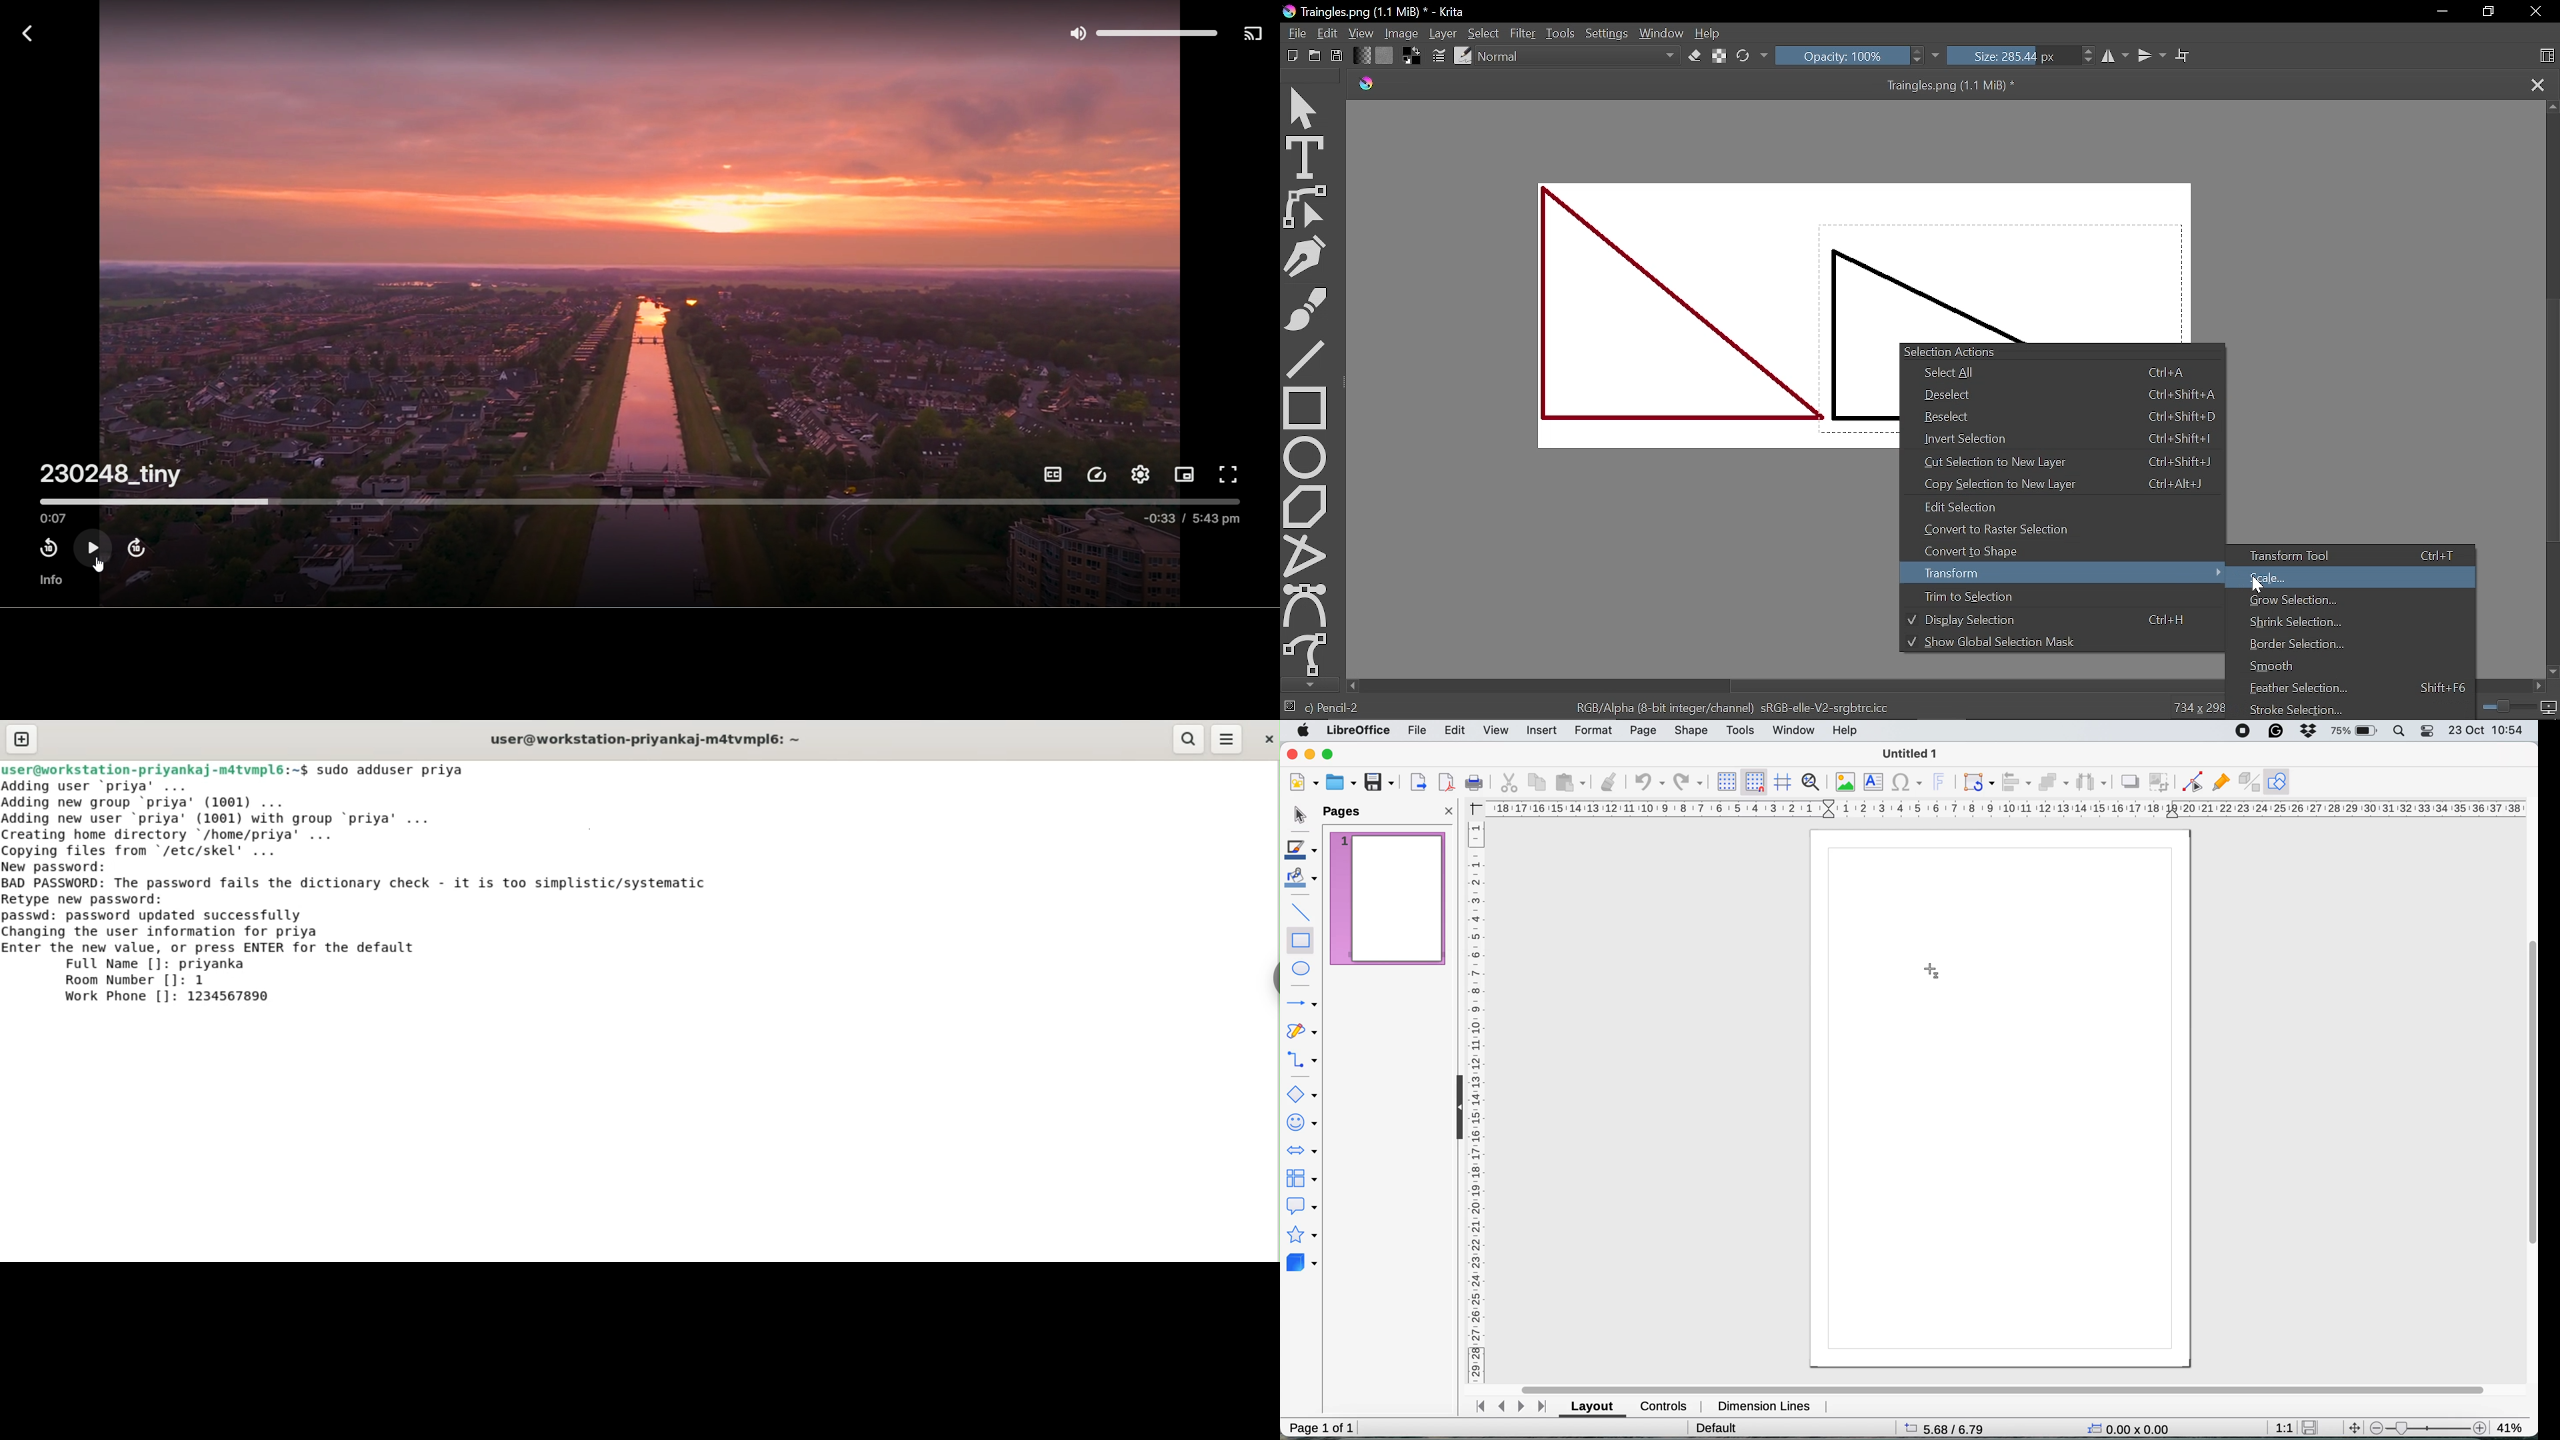 The width and height of the screenshot is (2576, 1456). What do you see at coordinates (1793, 729) in the screenshot?
I see `window` at bounding box center [1793, 729].